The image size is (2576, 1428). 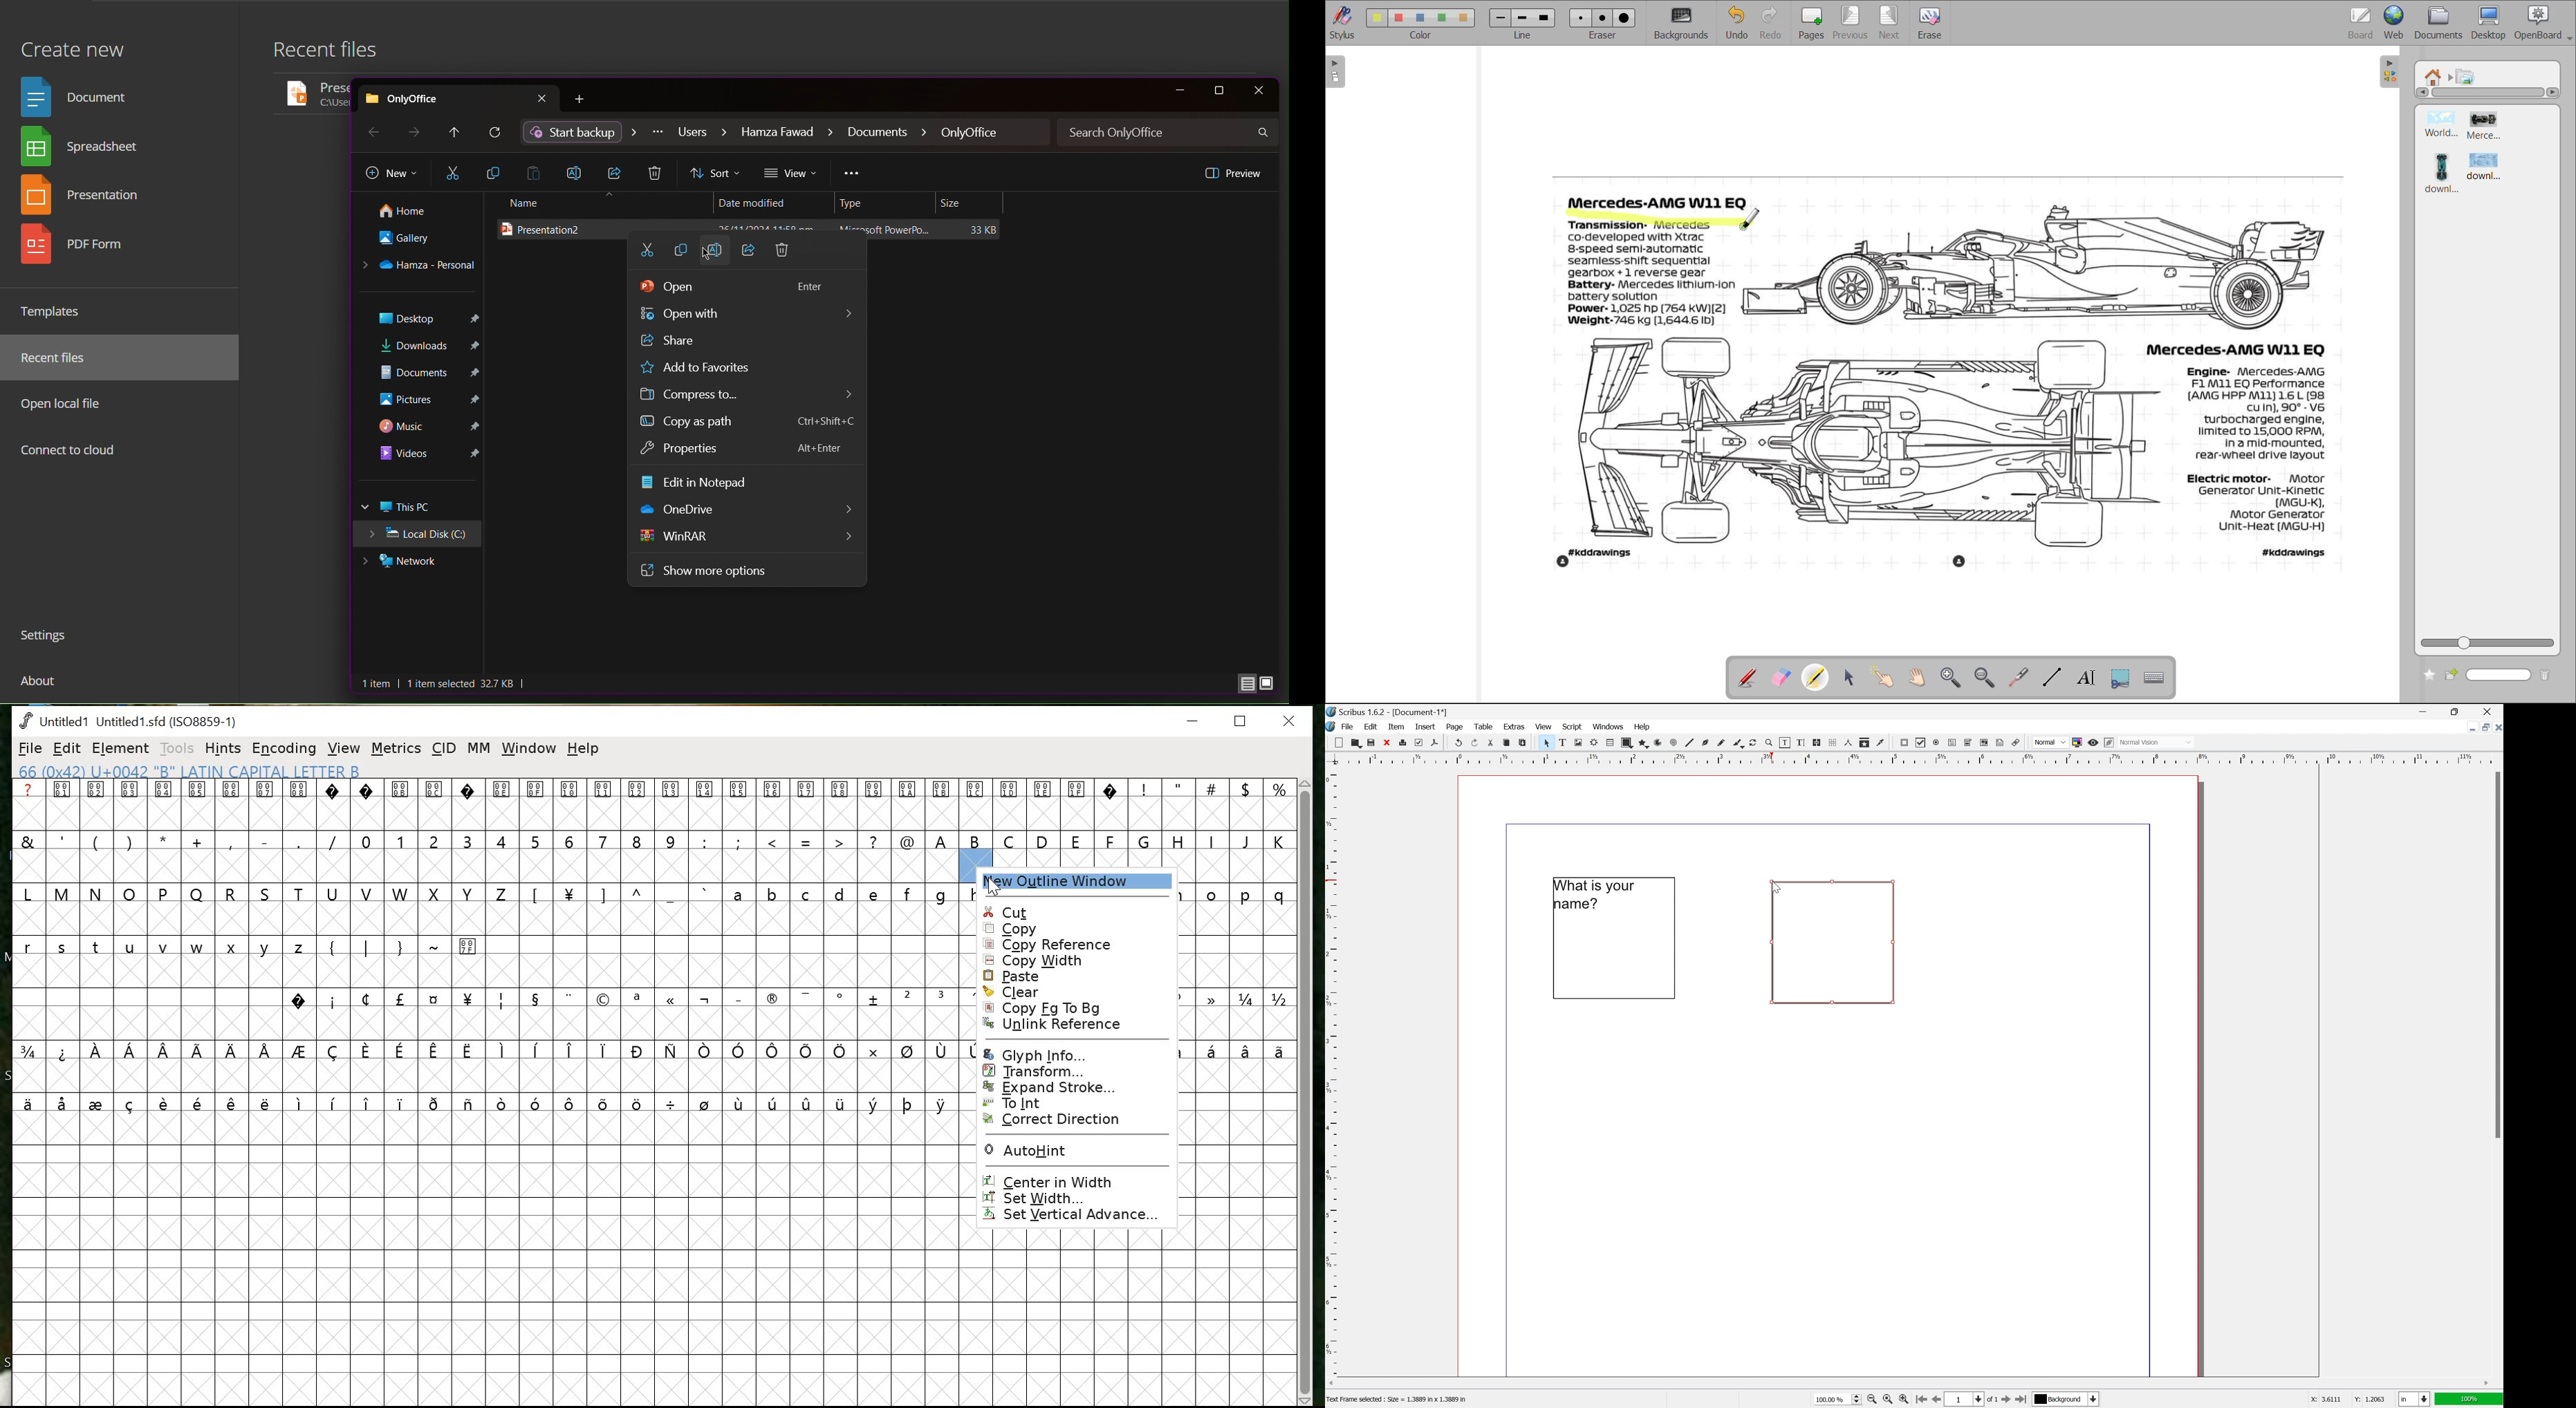 I want to click on Copy, so click(x=683, y=256).